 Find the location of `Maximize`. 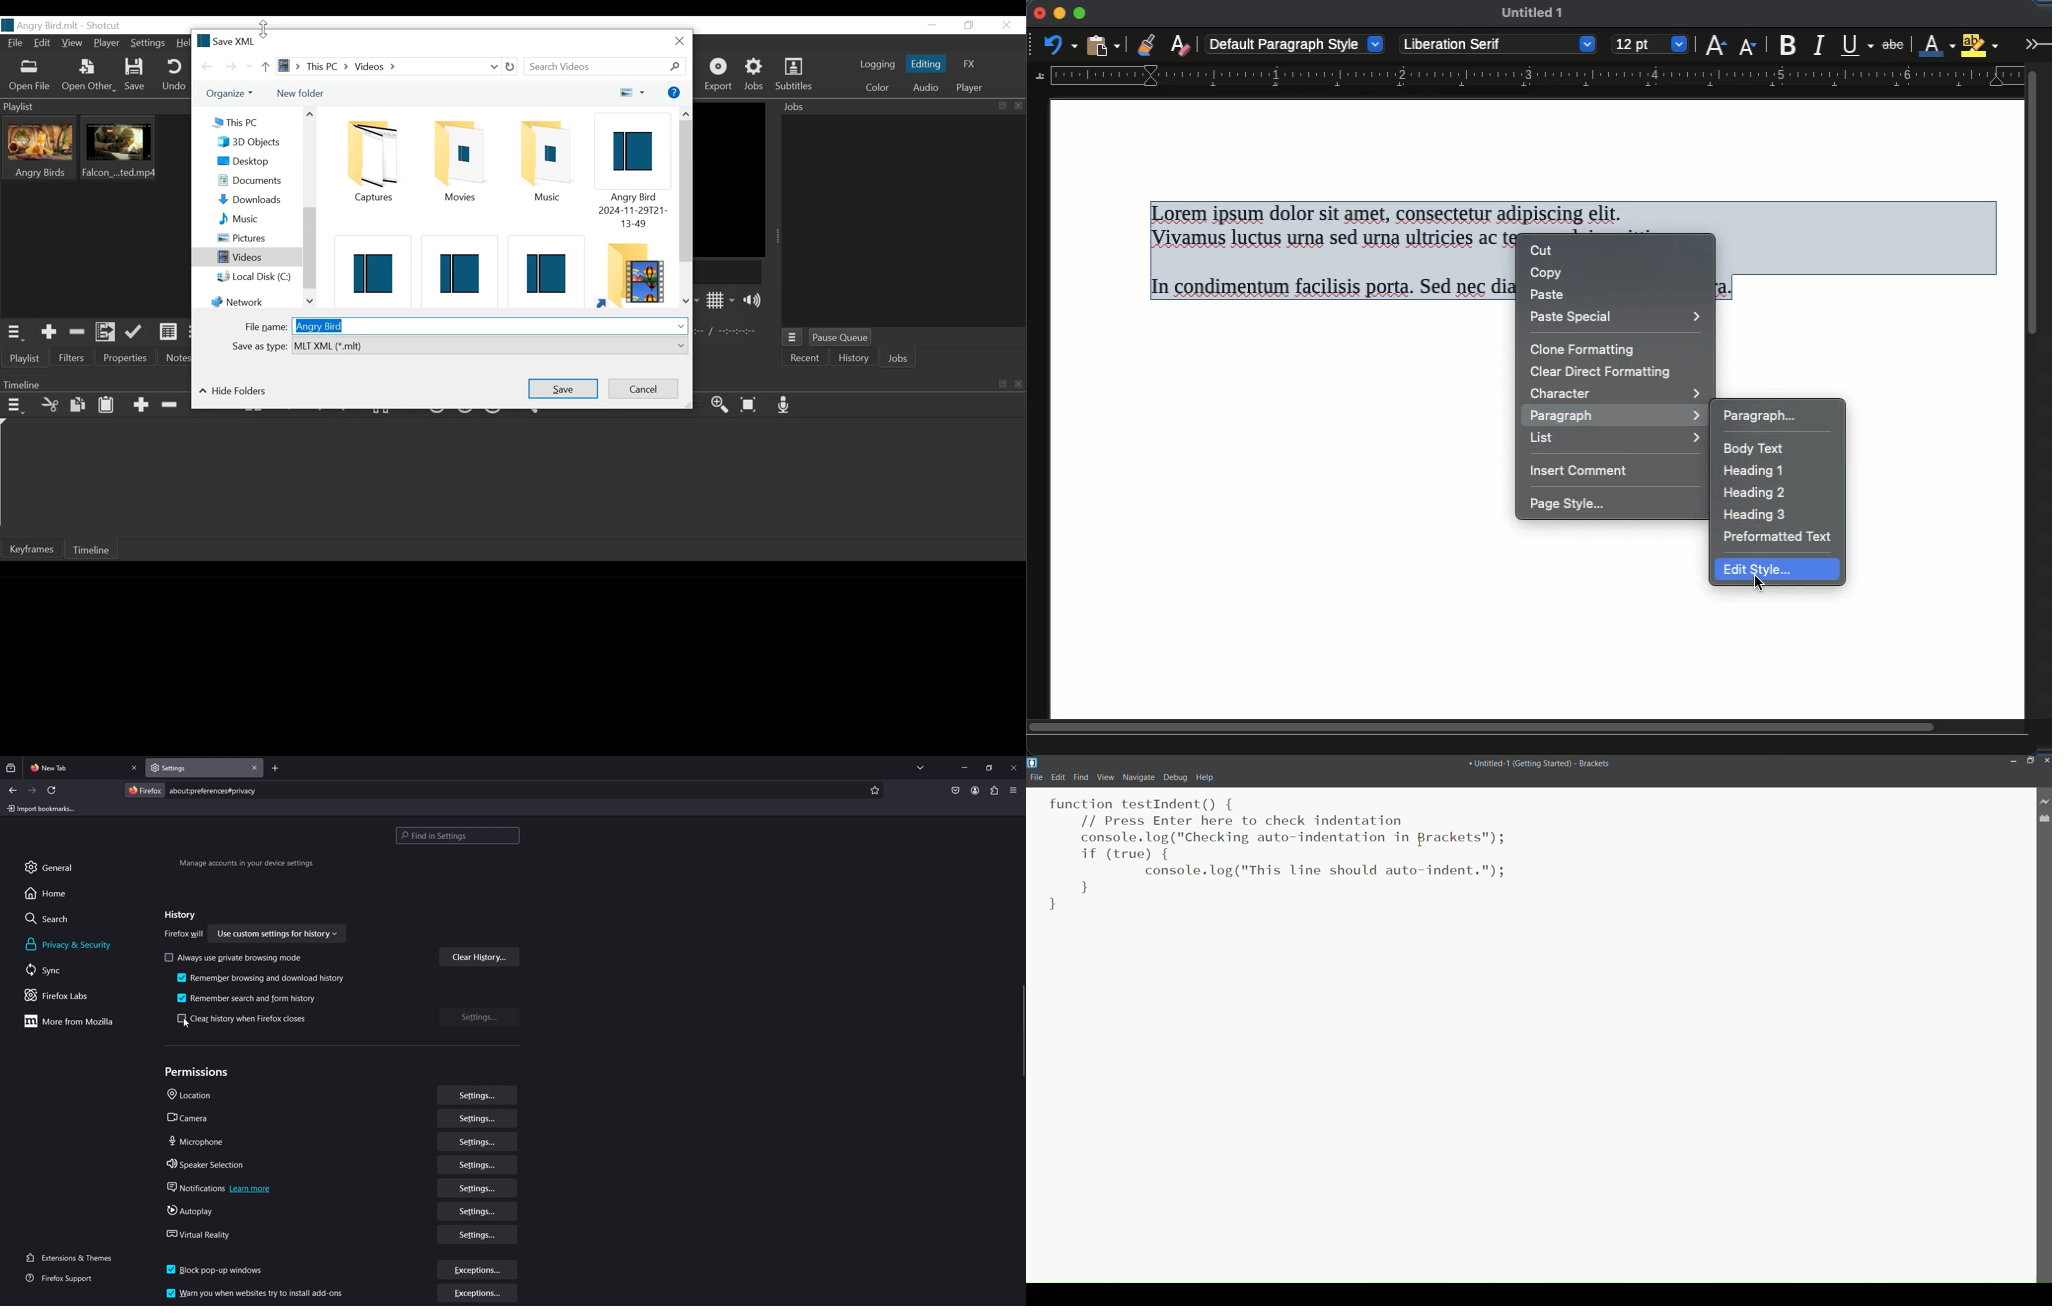

Maximize is located at coordinates (2030, 760).